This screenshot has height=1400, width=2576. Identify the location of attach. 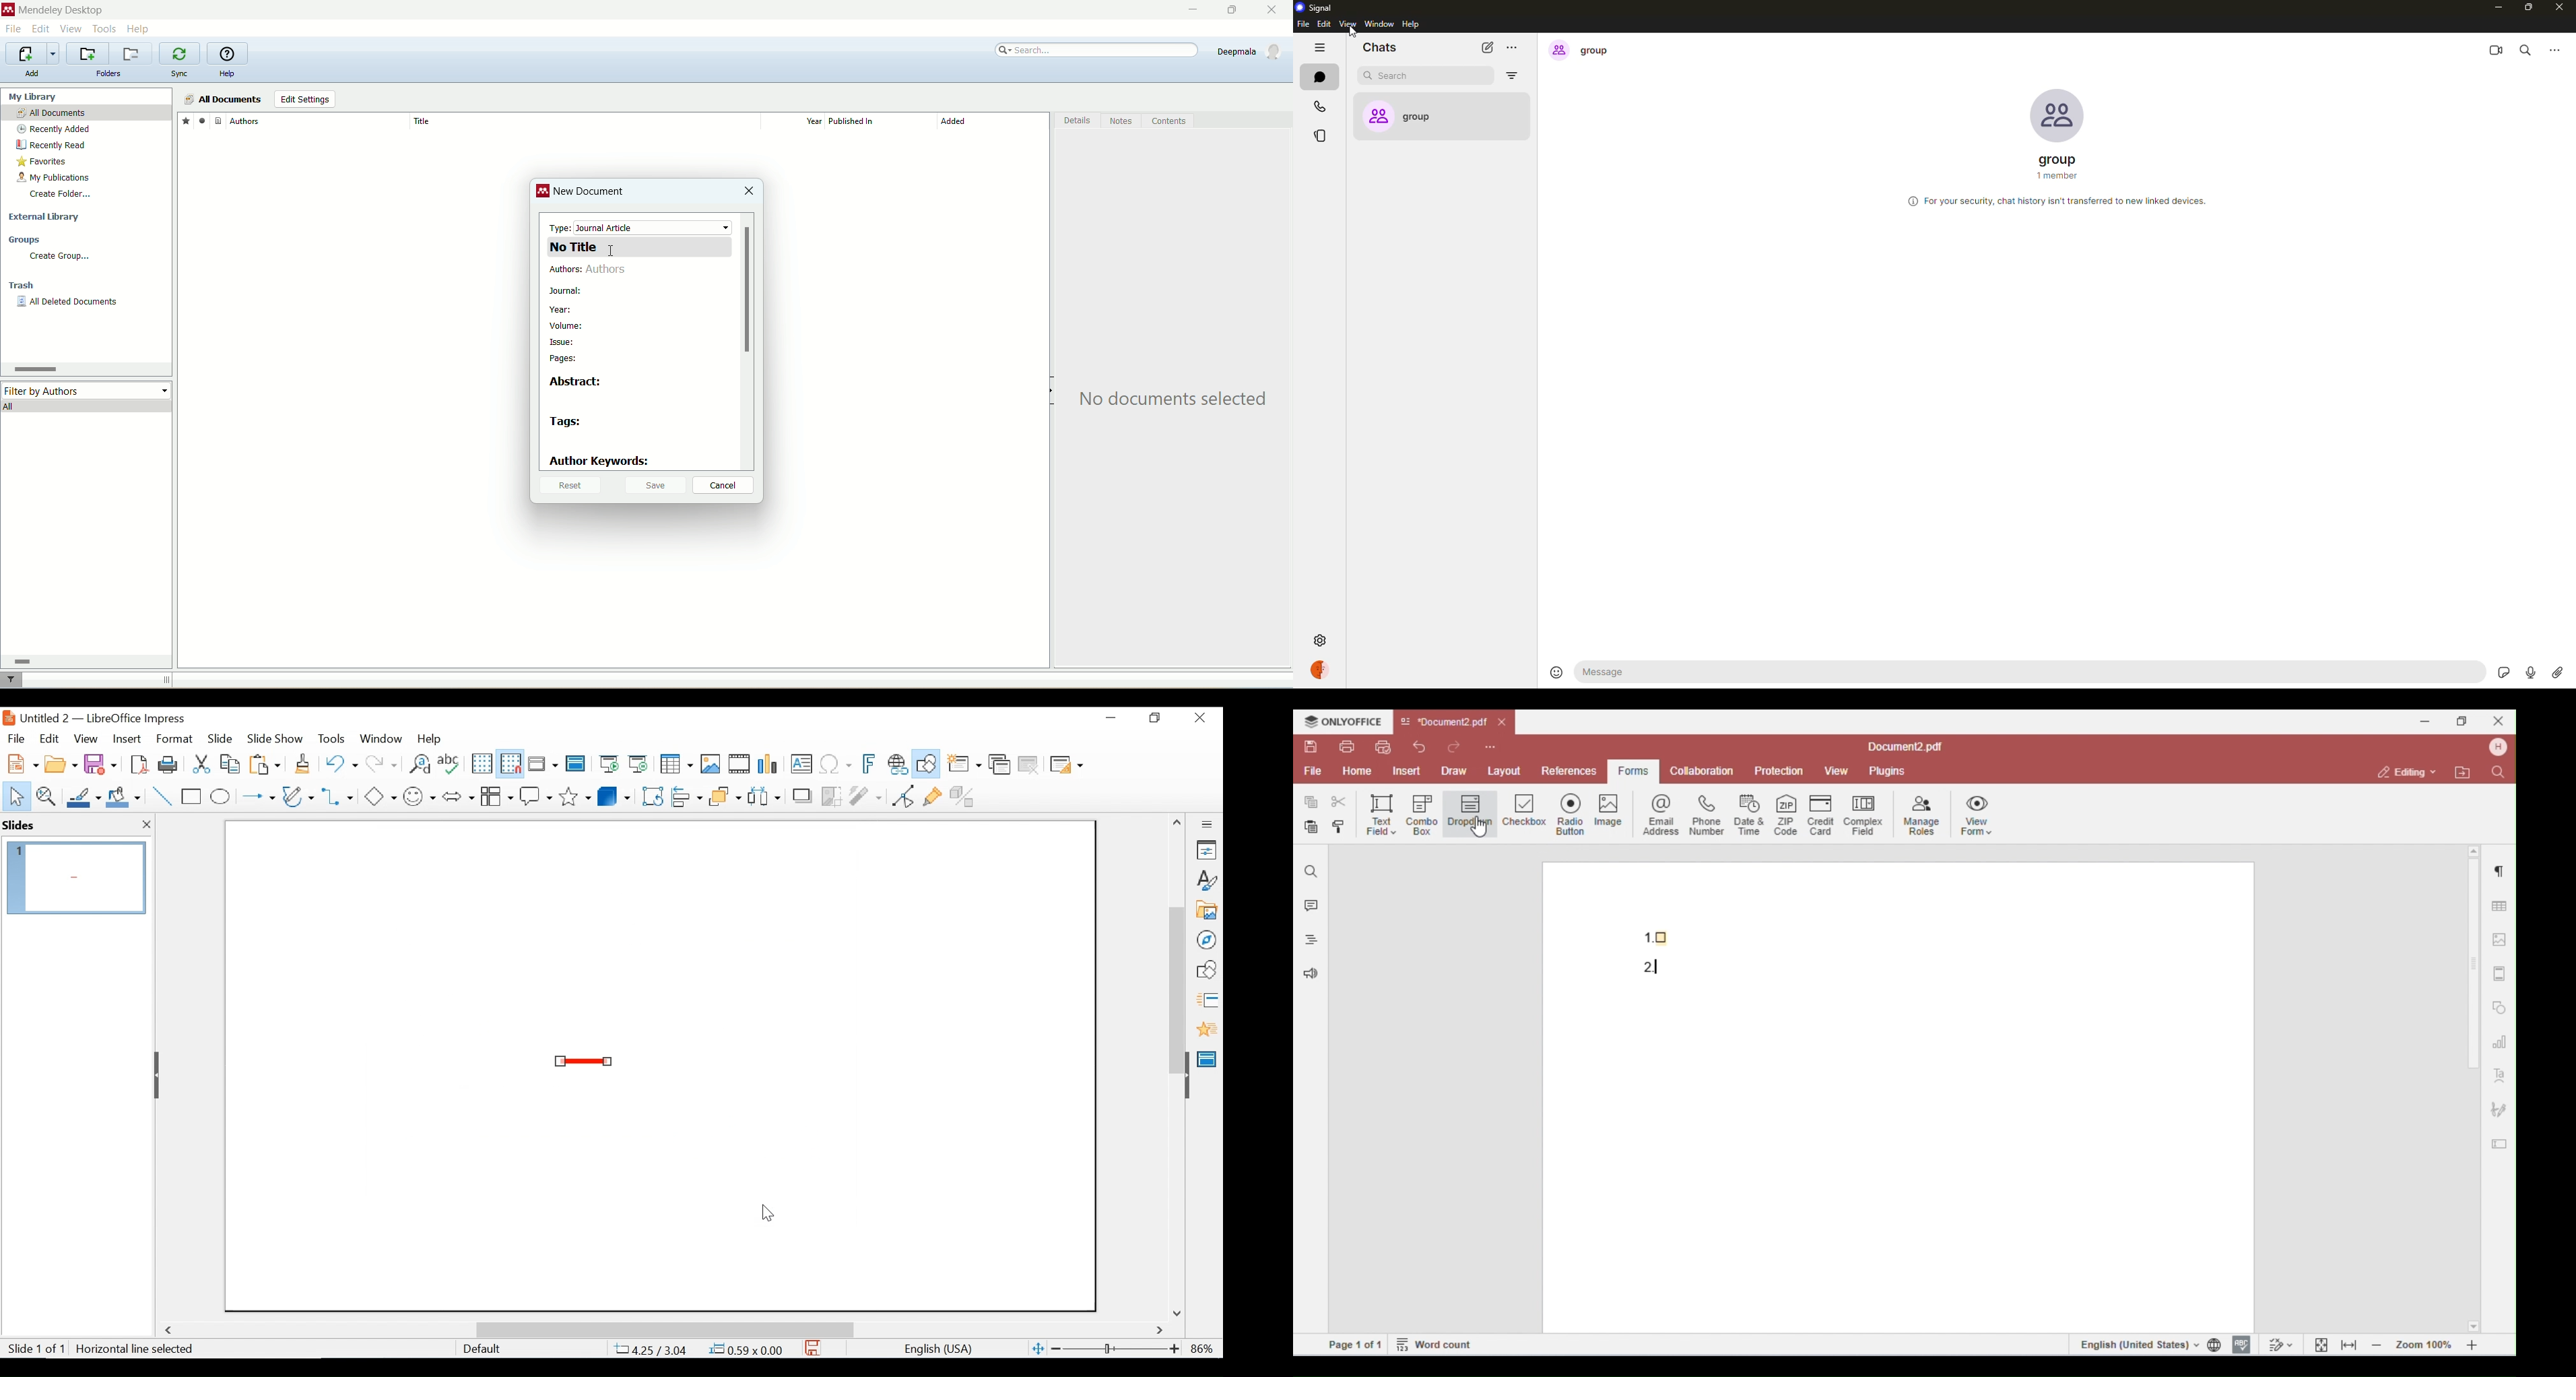
(2557, 672).